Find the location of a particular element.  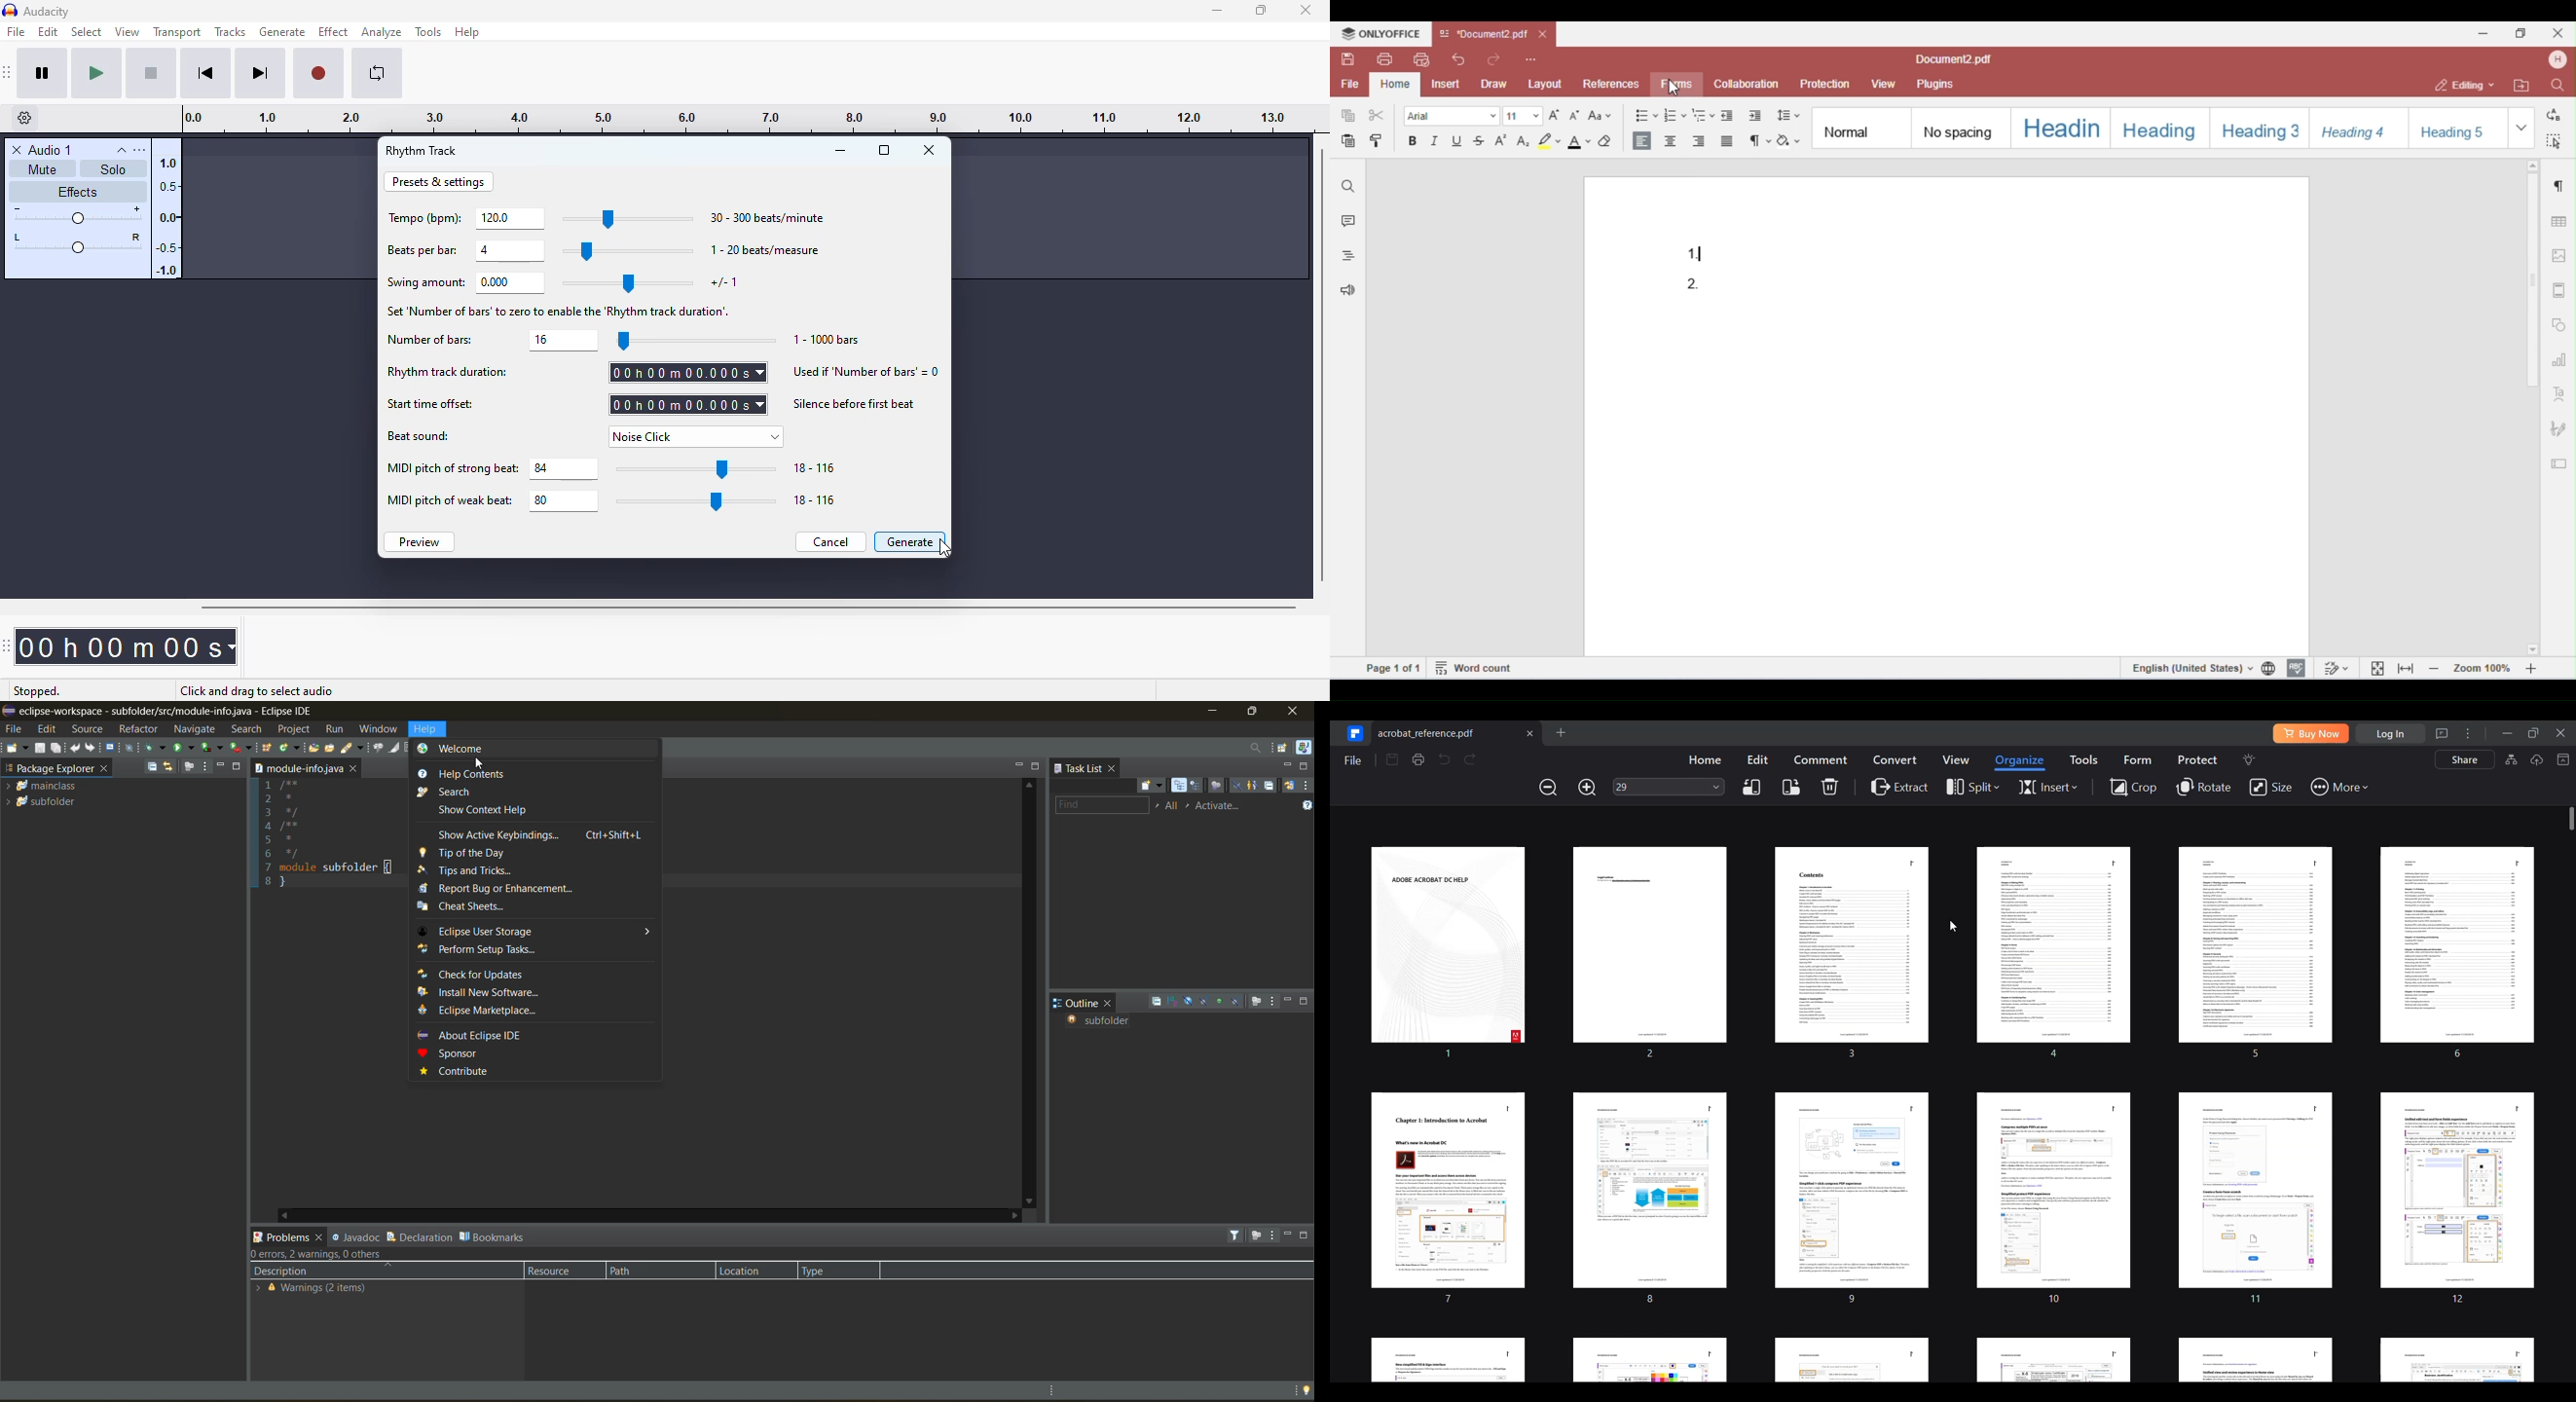

swing amount is located at coordinates (425, 283).